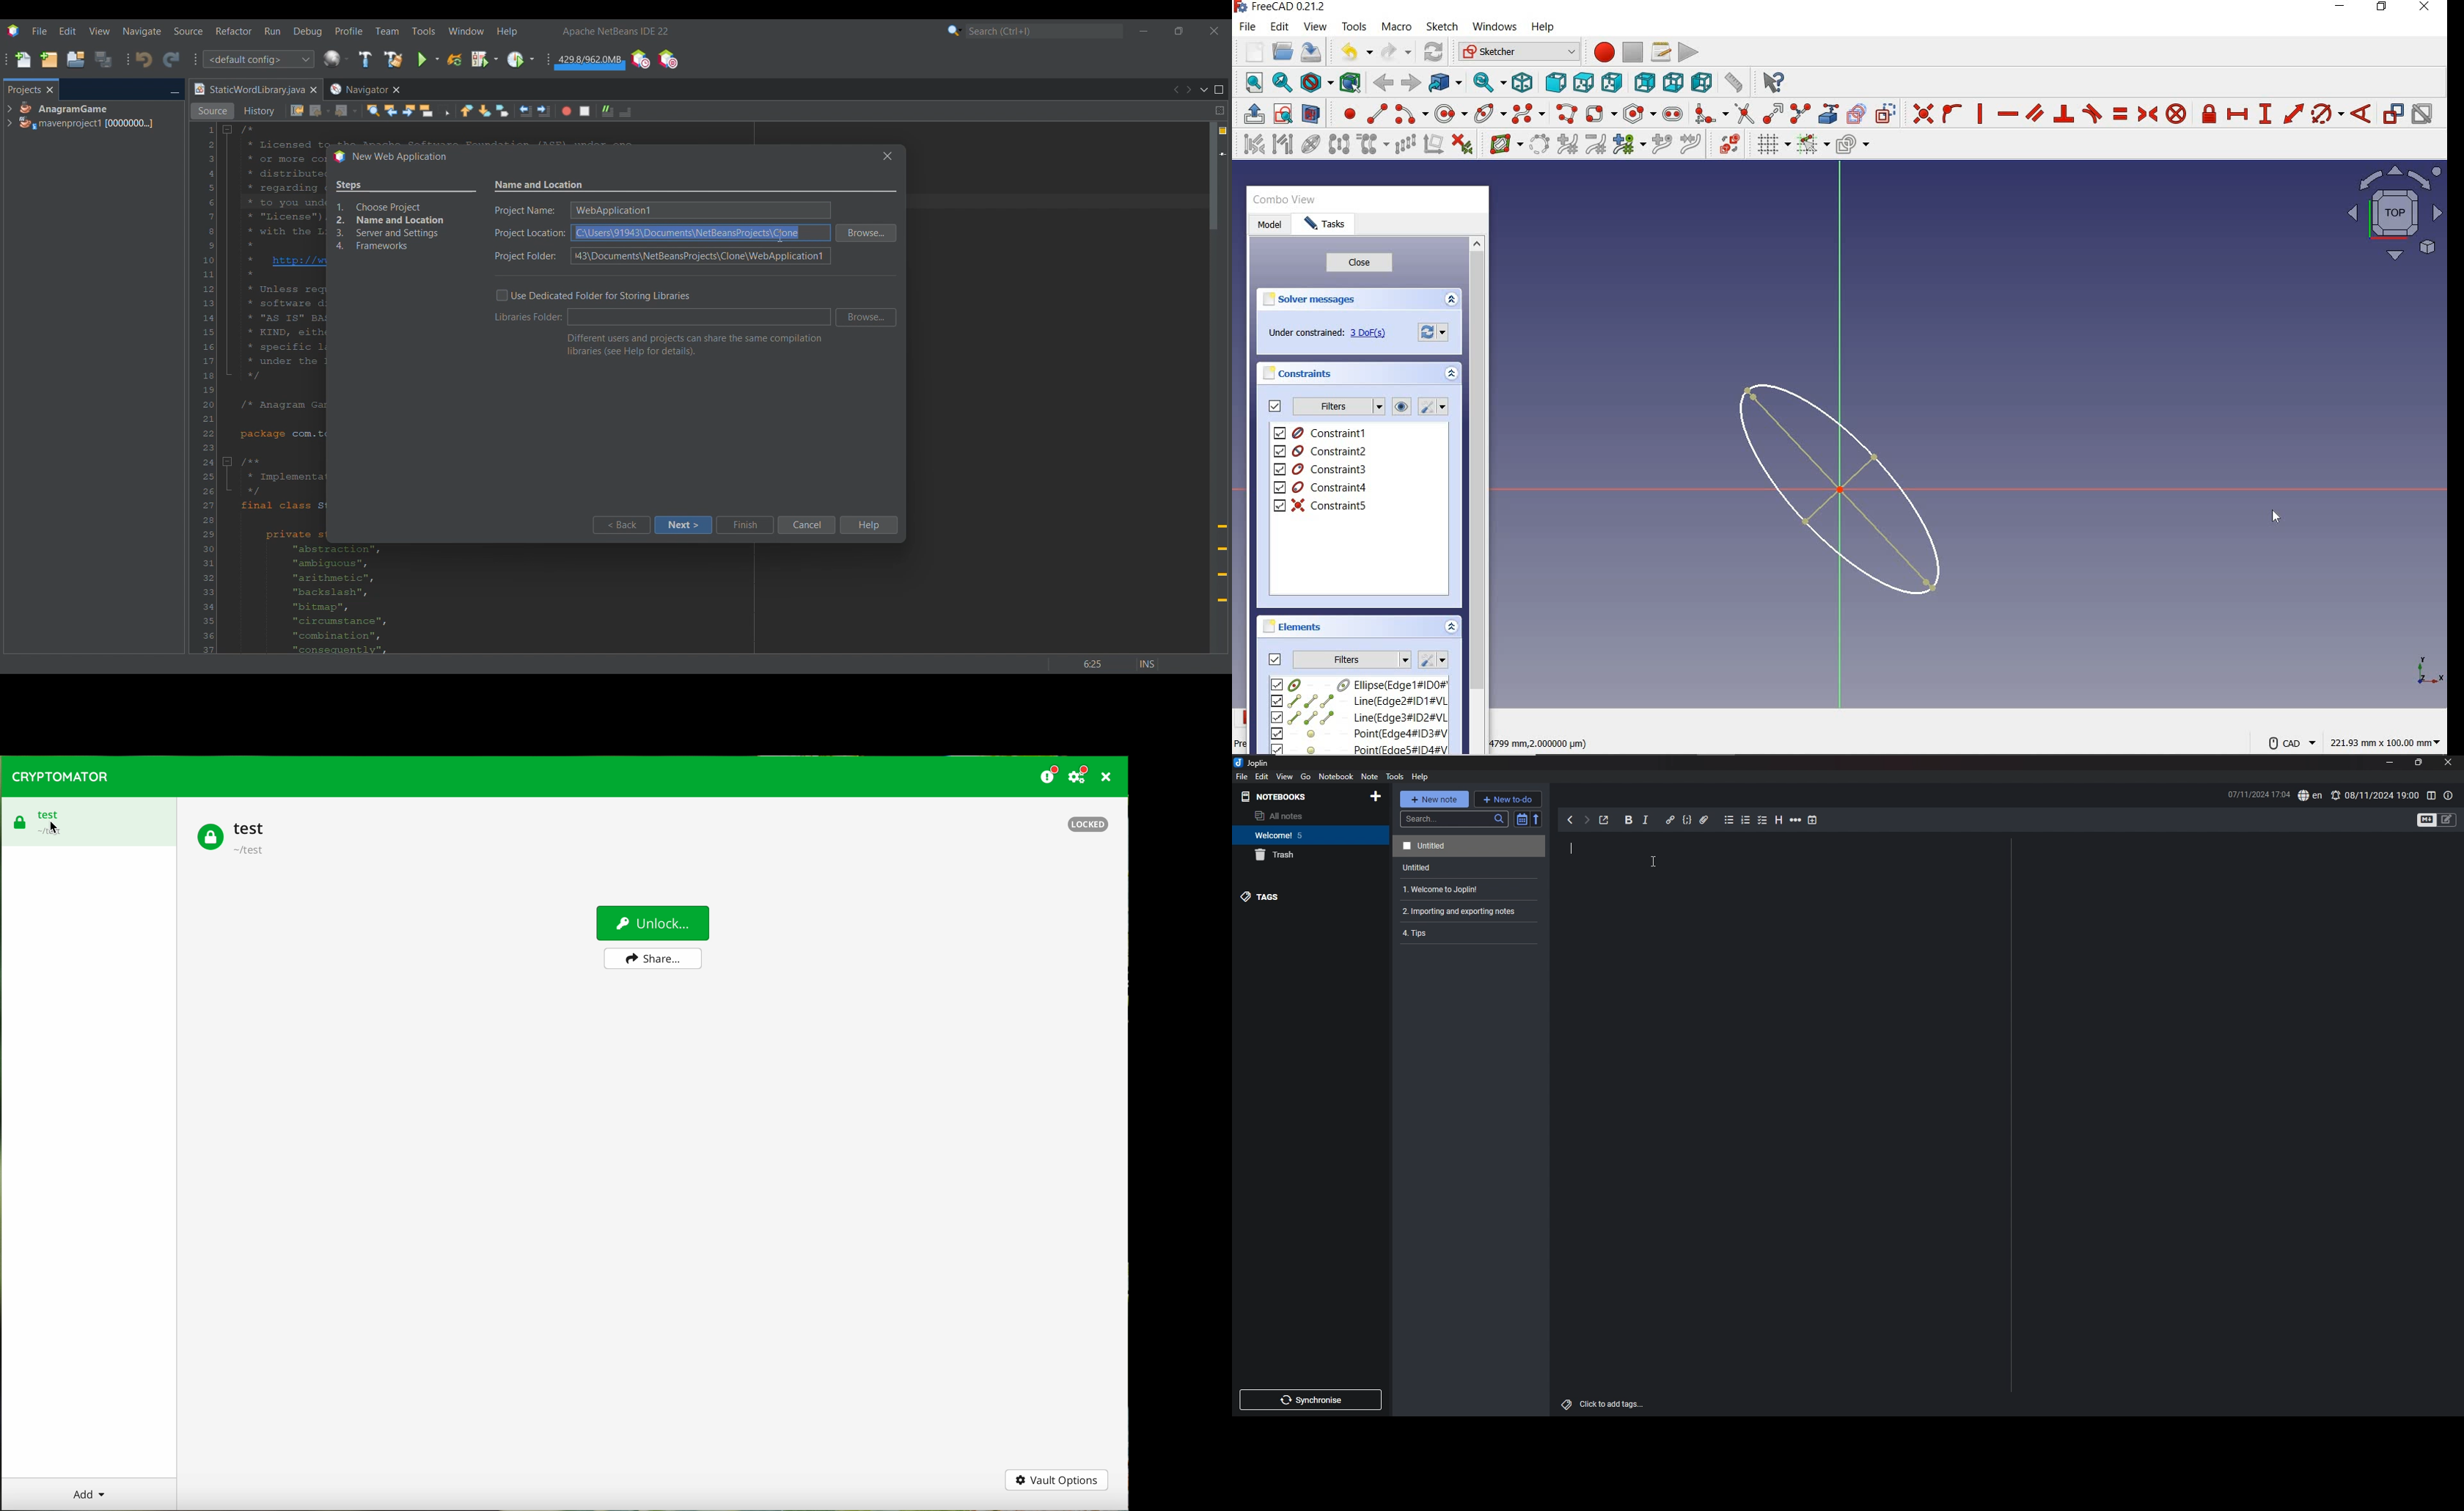 The width and height of the screenshot is (2464, 1512). Describe the element at coordinates (1398, 27) in the screenshot. I see `macro` at that location.